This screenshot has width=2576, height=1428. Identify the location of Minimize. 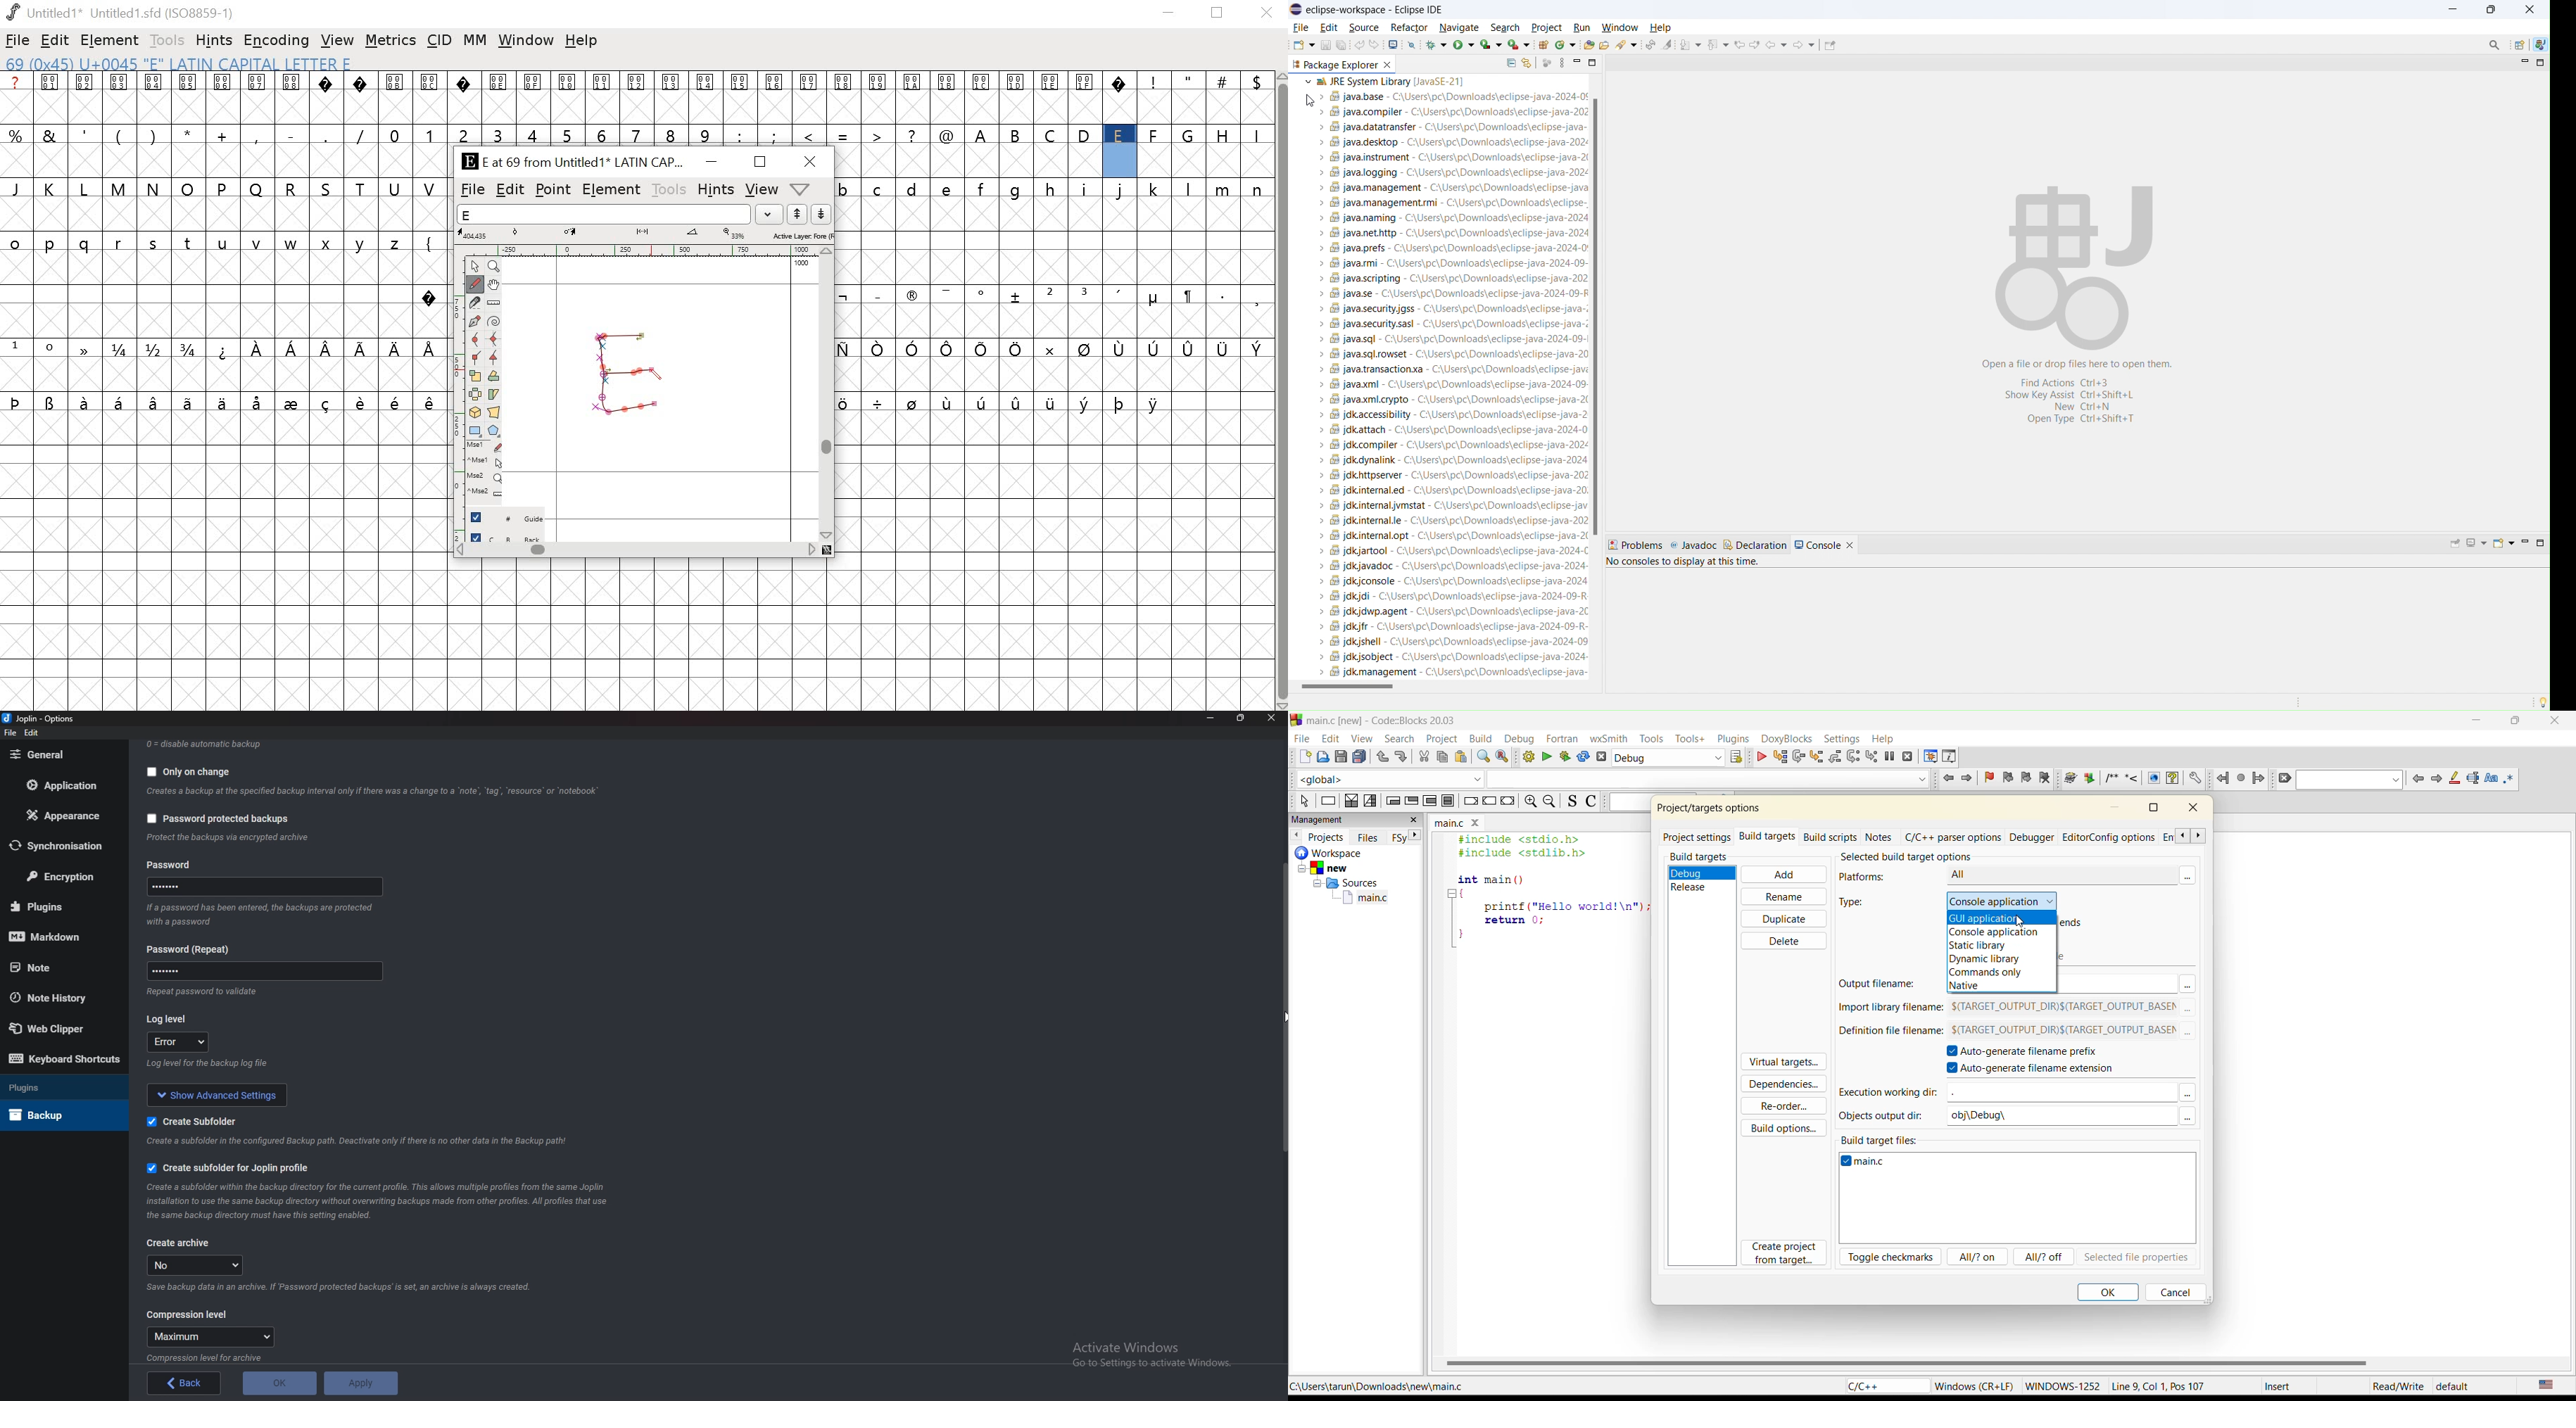
(1212, 717).